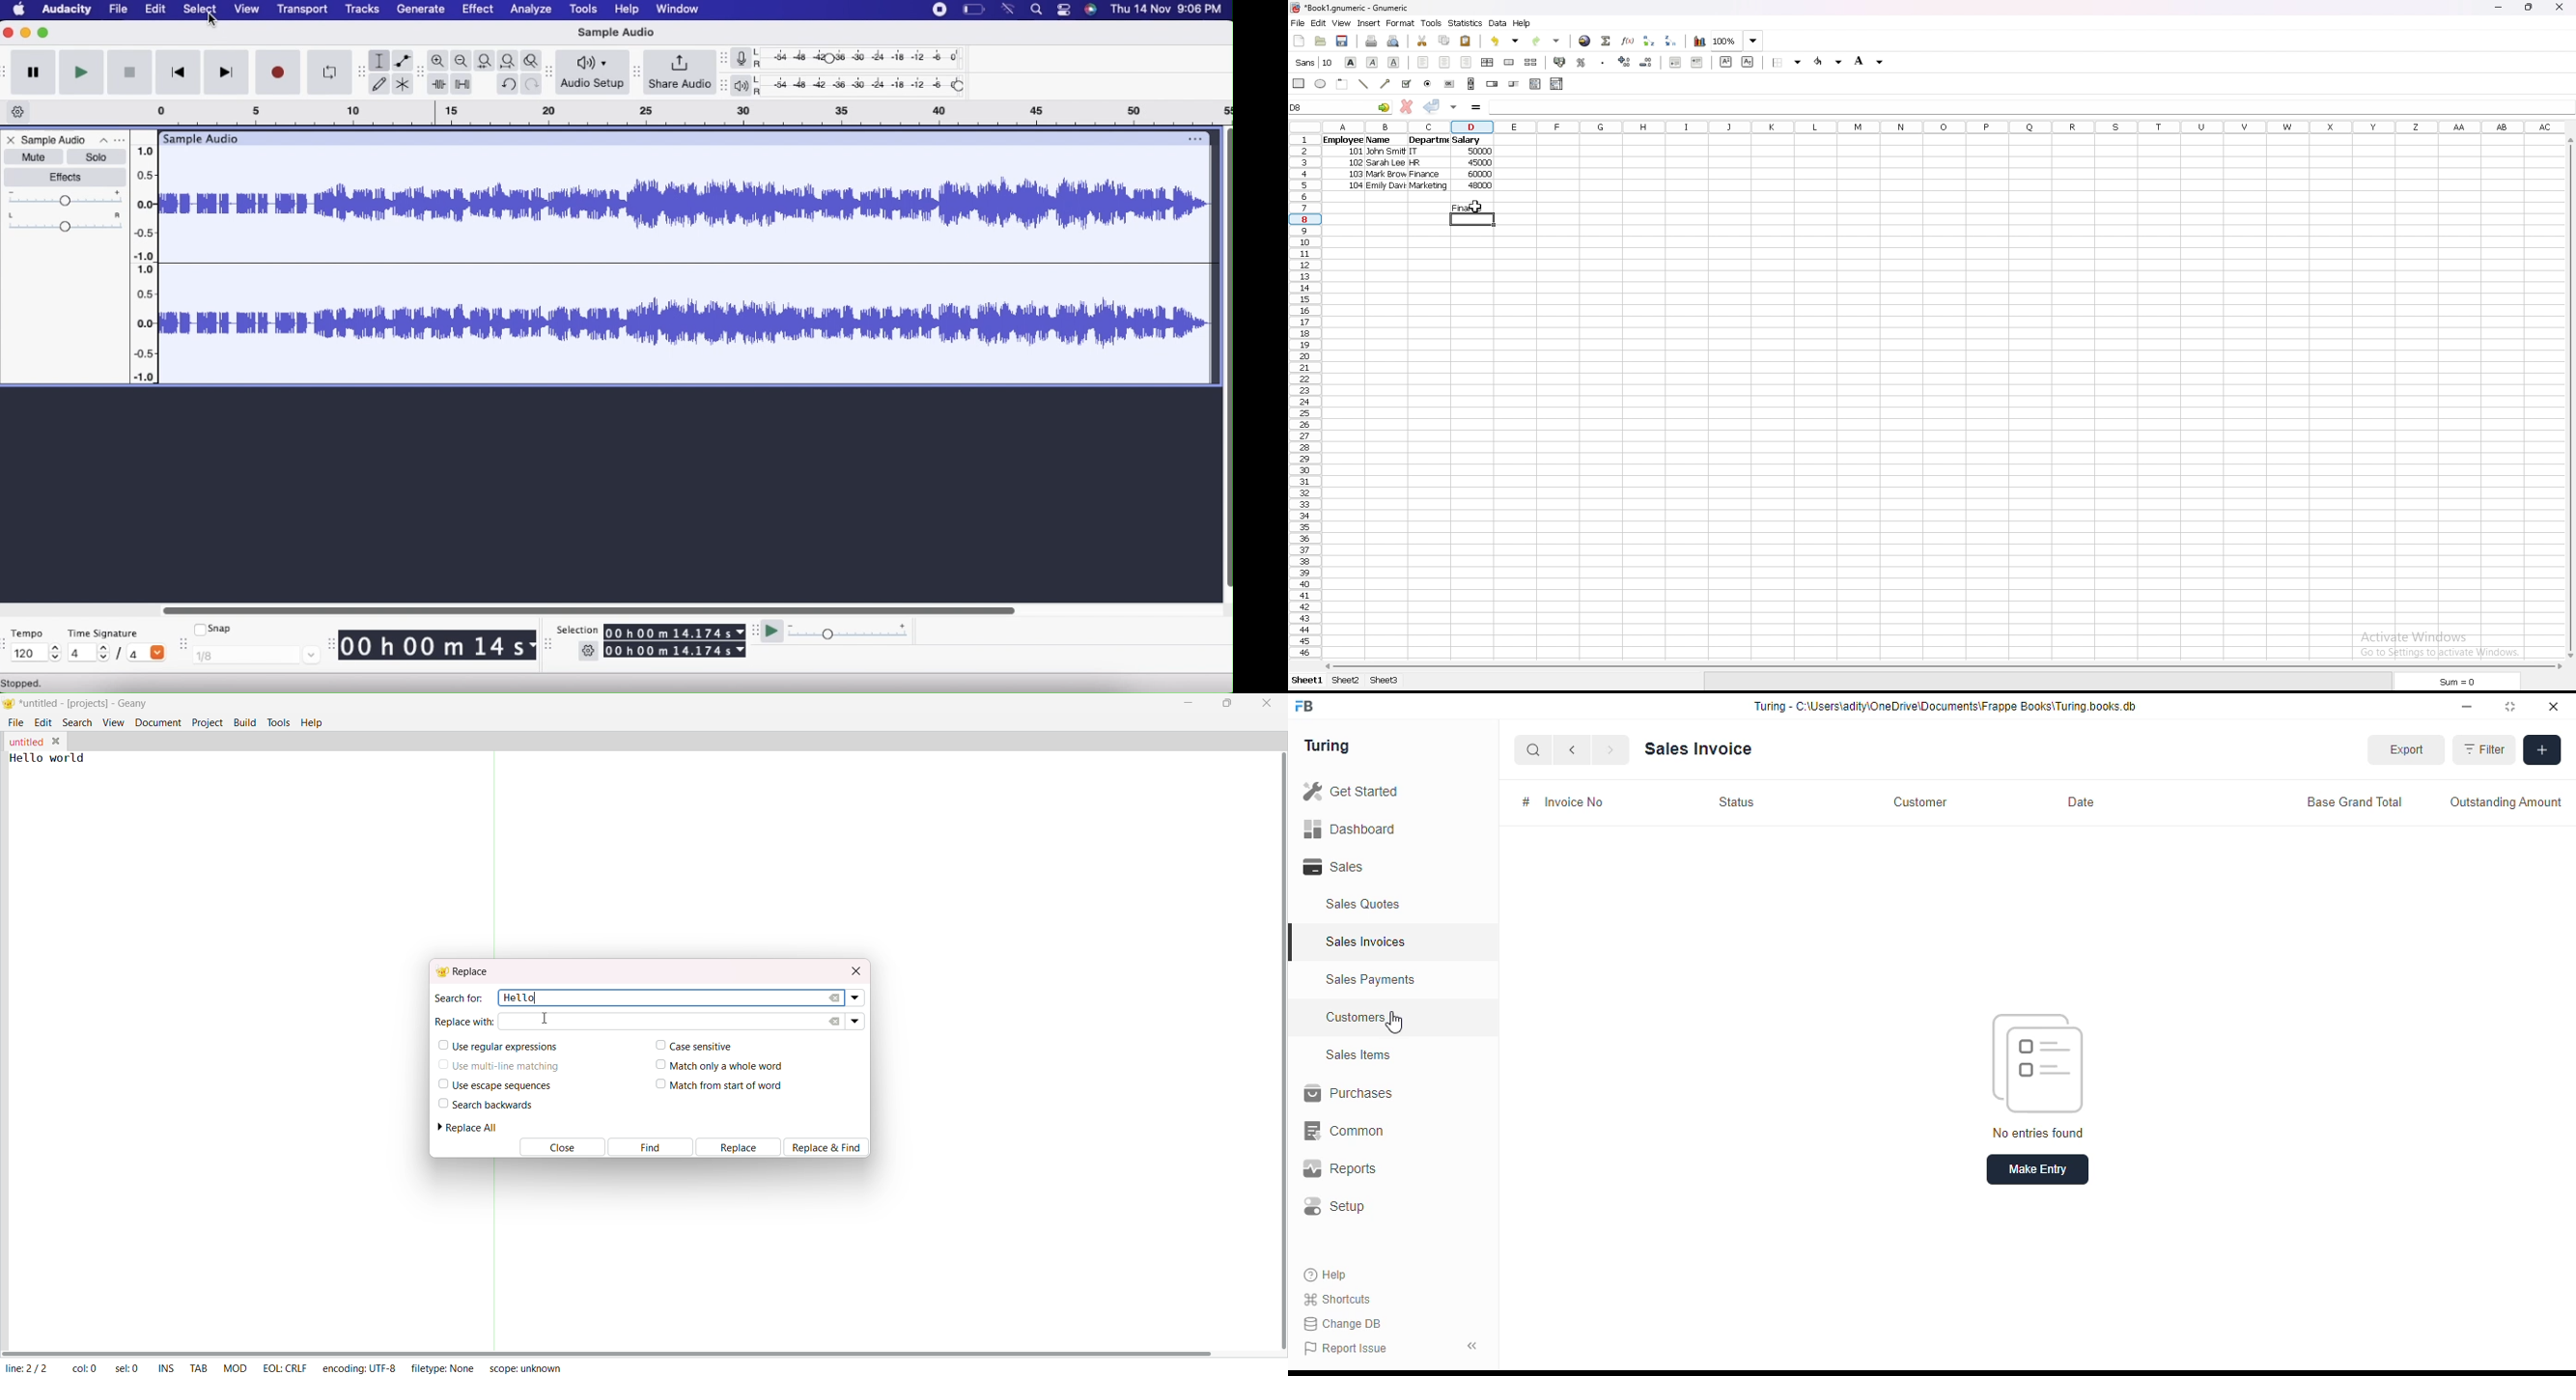  I want to click on Sales Invoice, so click(1705, 748).